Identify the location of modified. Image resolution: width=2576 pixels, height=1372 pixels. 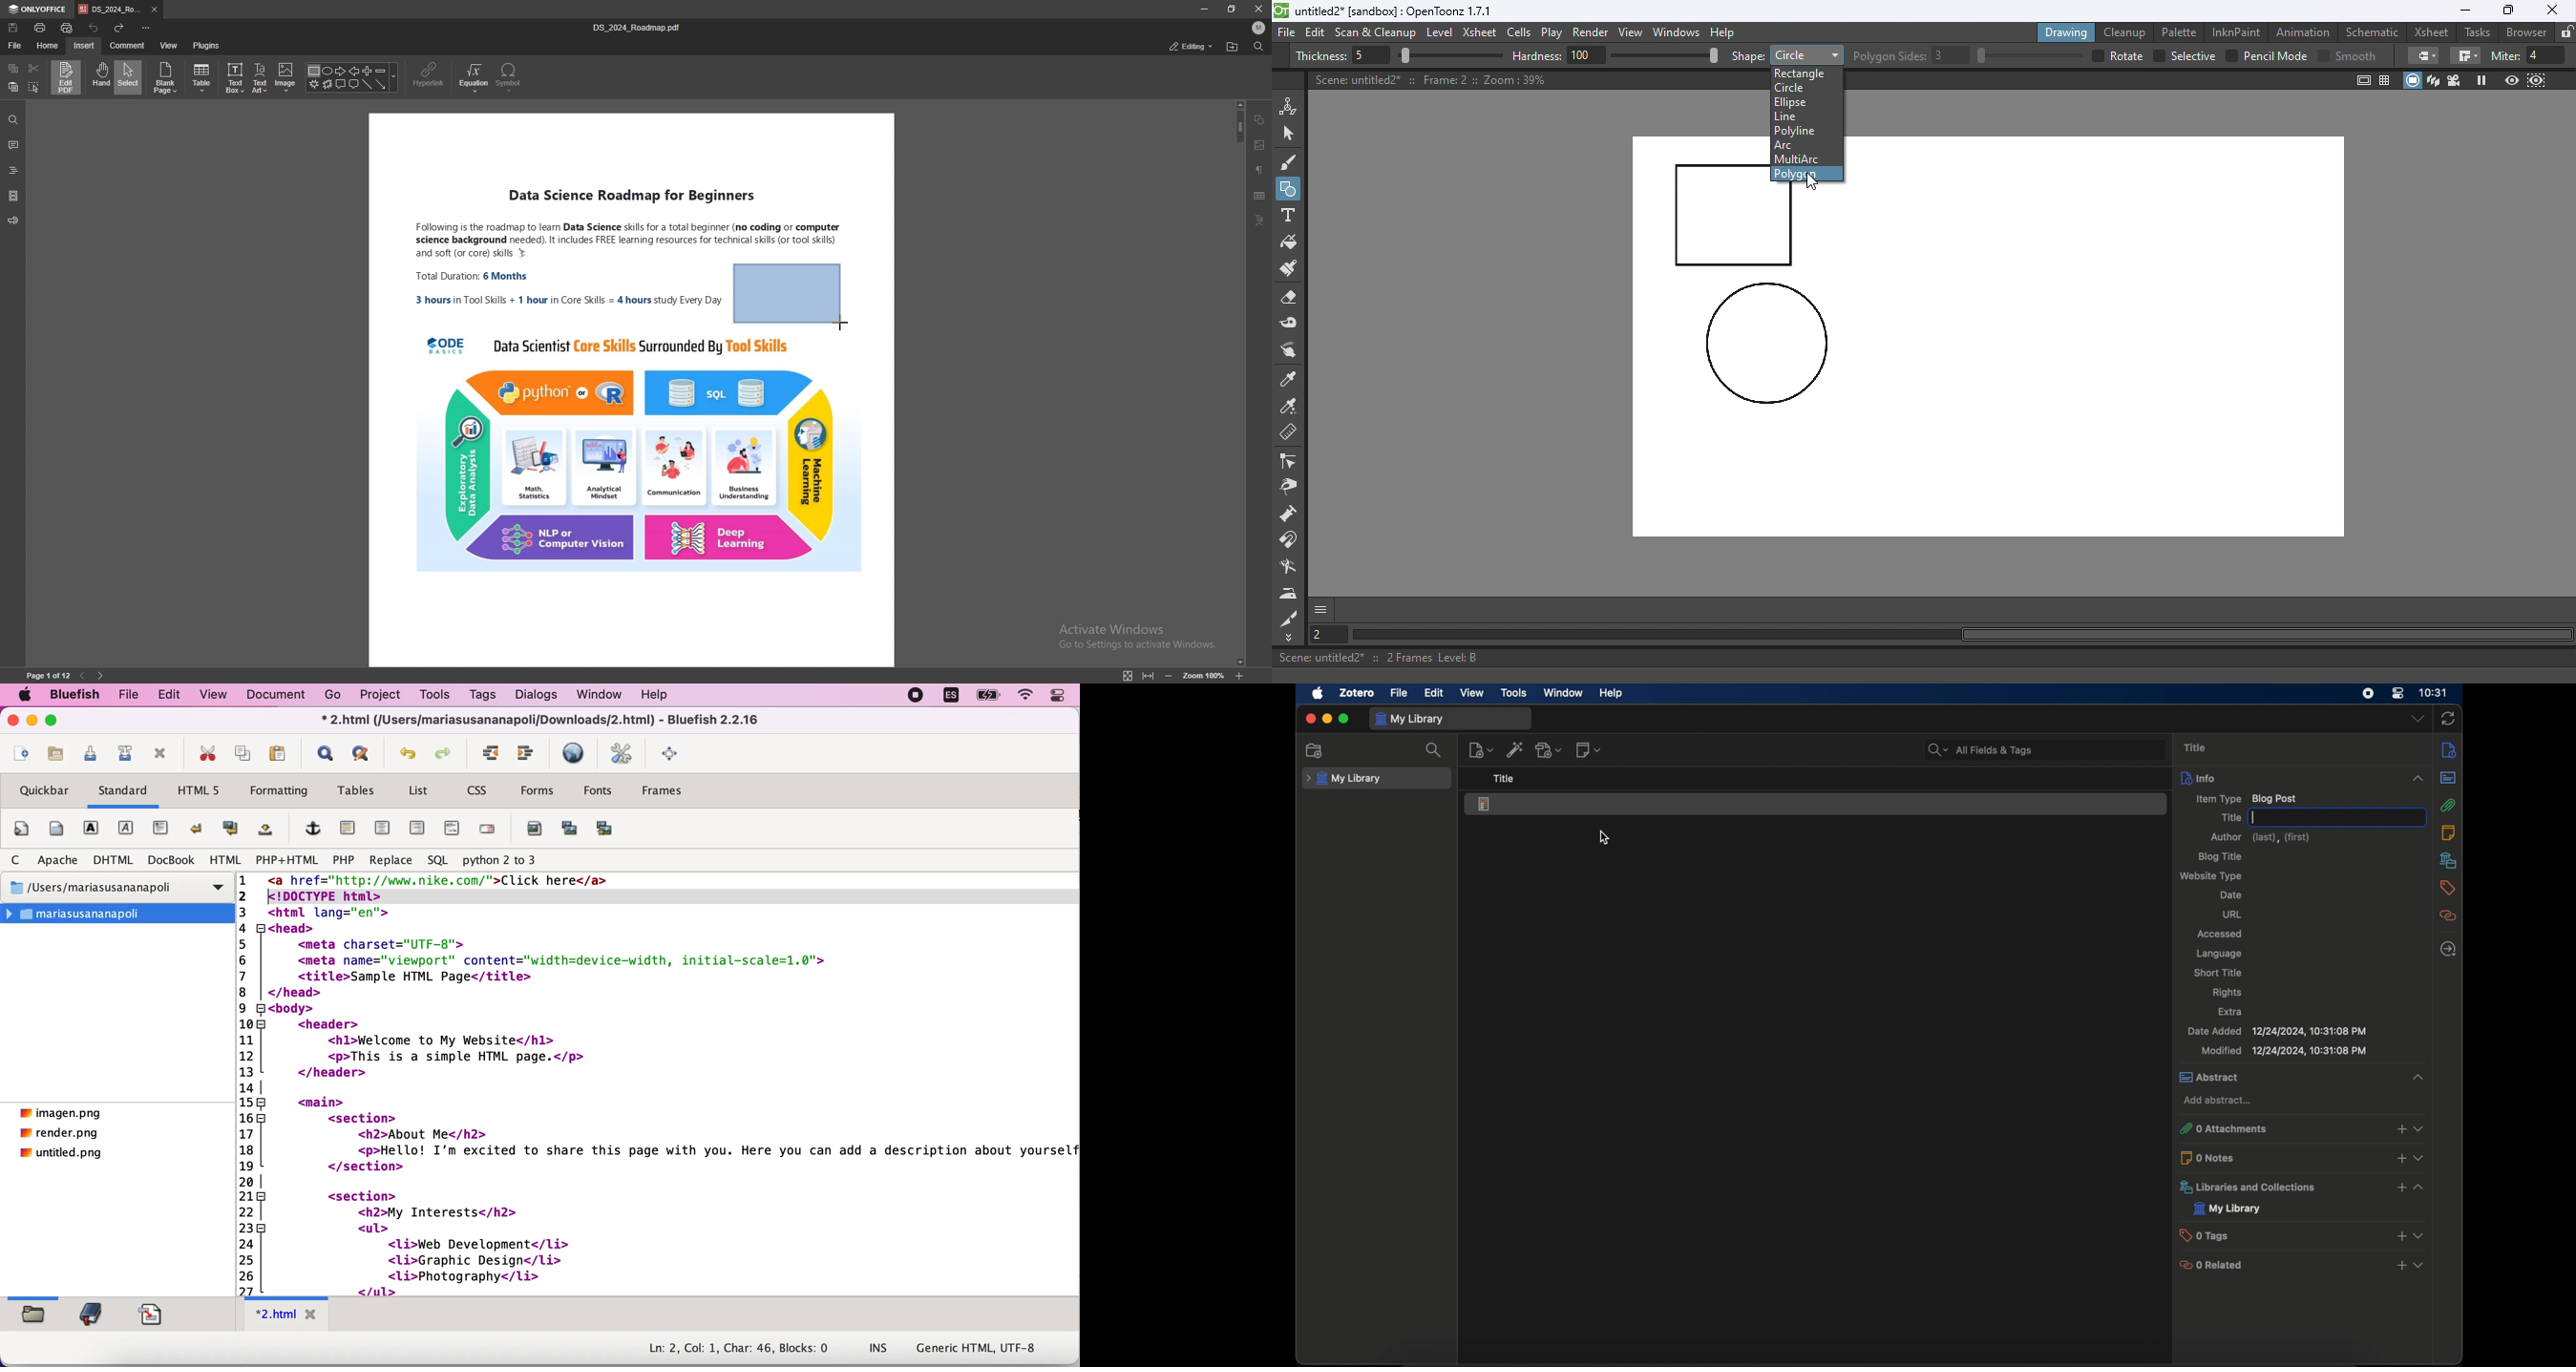
(2285, 1051).